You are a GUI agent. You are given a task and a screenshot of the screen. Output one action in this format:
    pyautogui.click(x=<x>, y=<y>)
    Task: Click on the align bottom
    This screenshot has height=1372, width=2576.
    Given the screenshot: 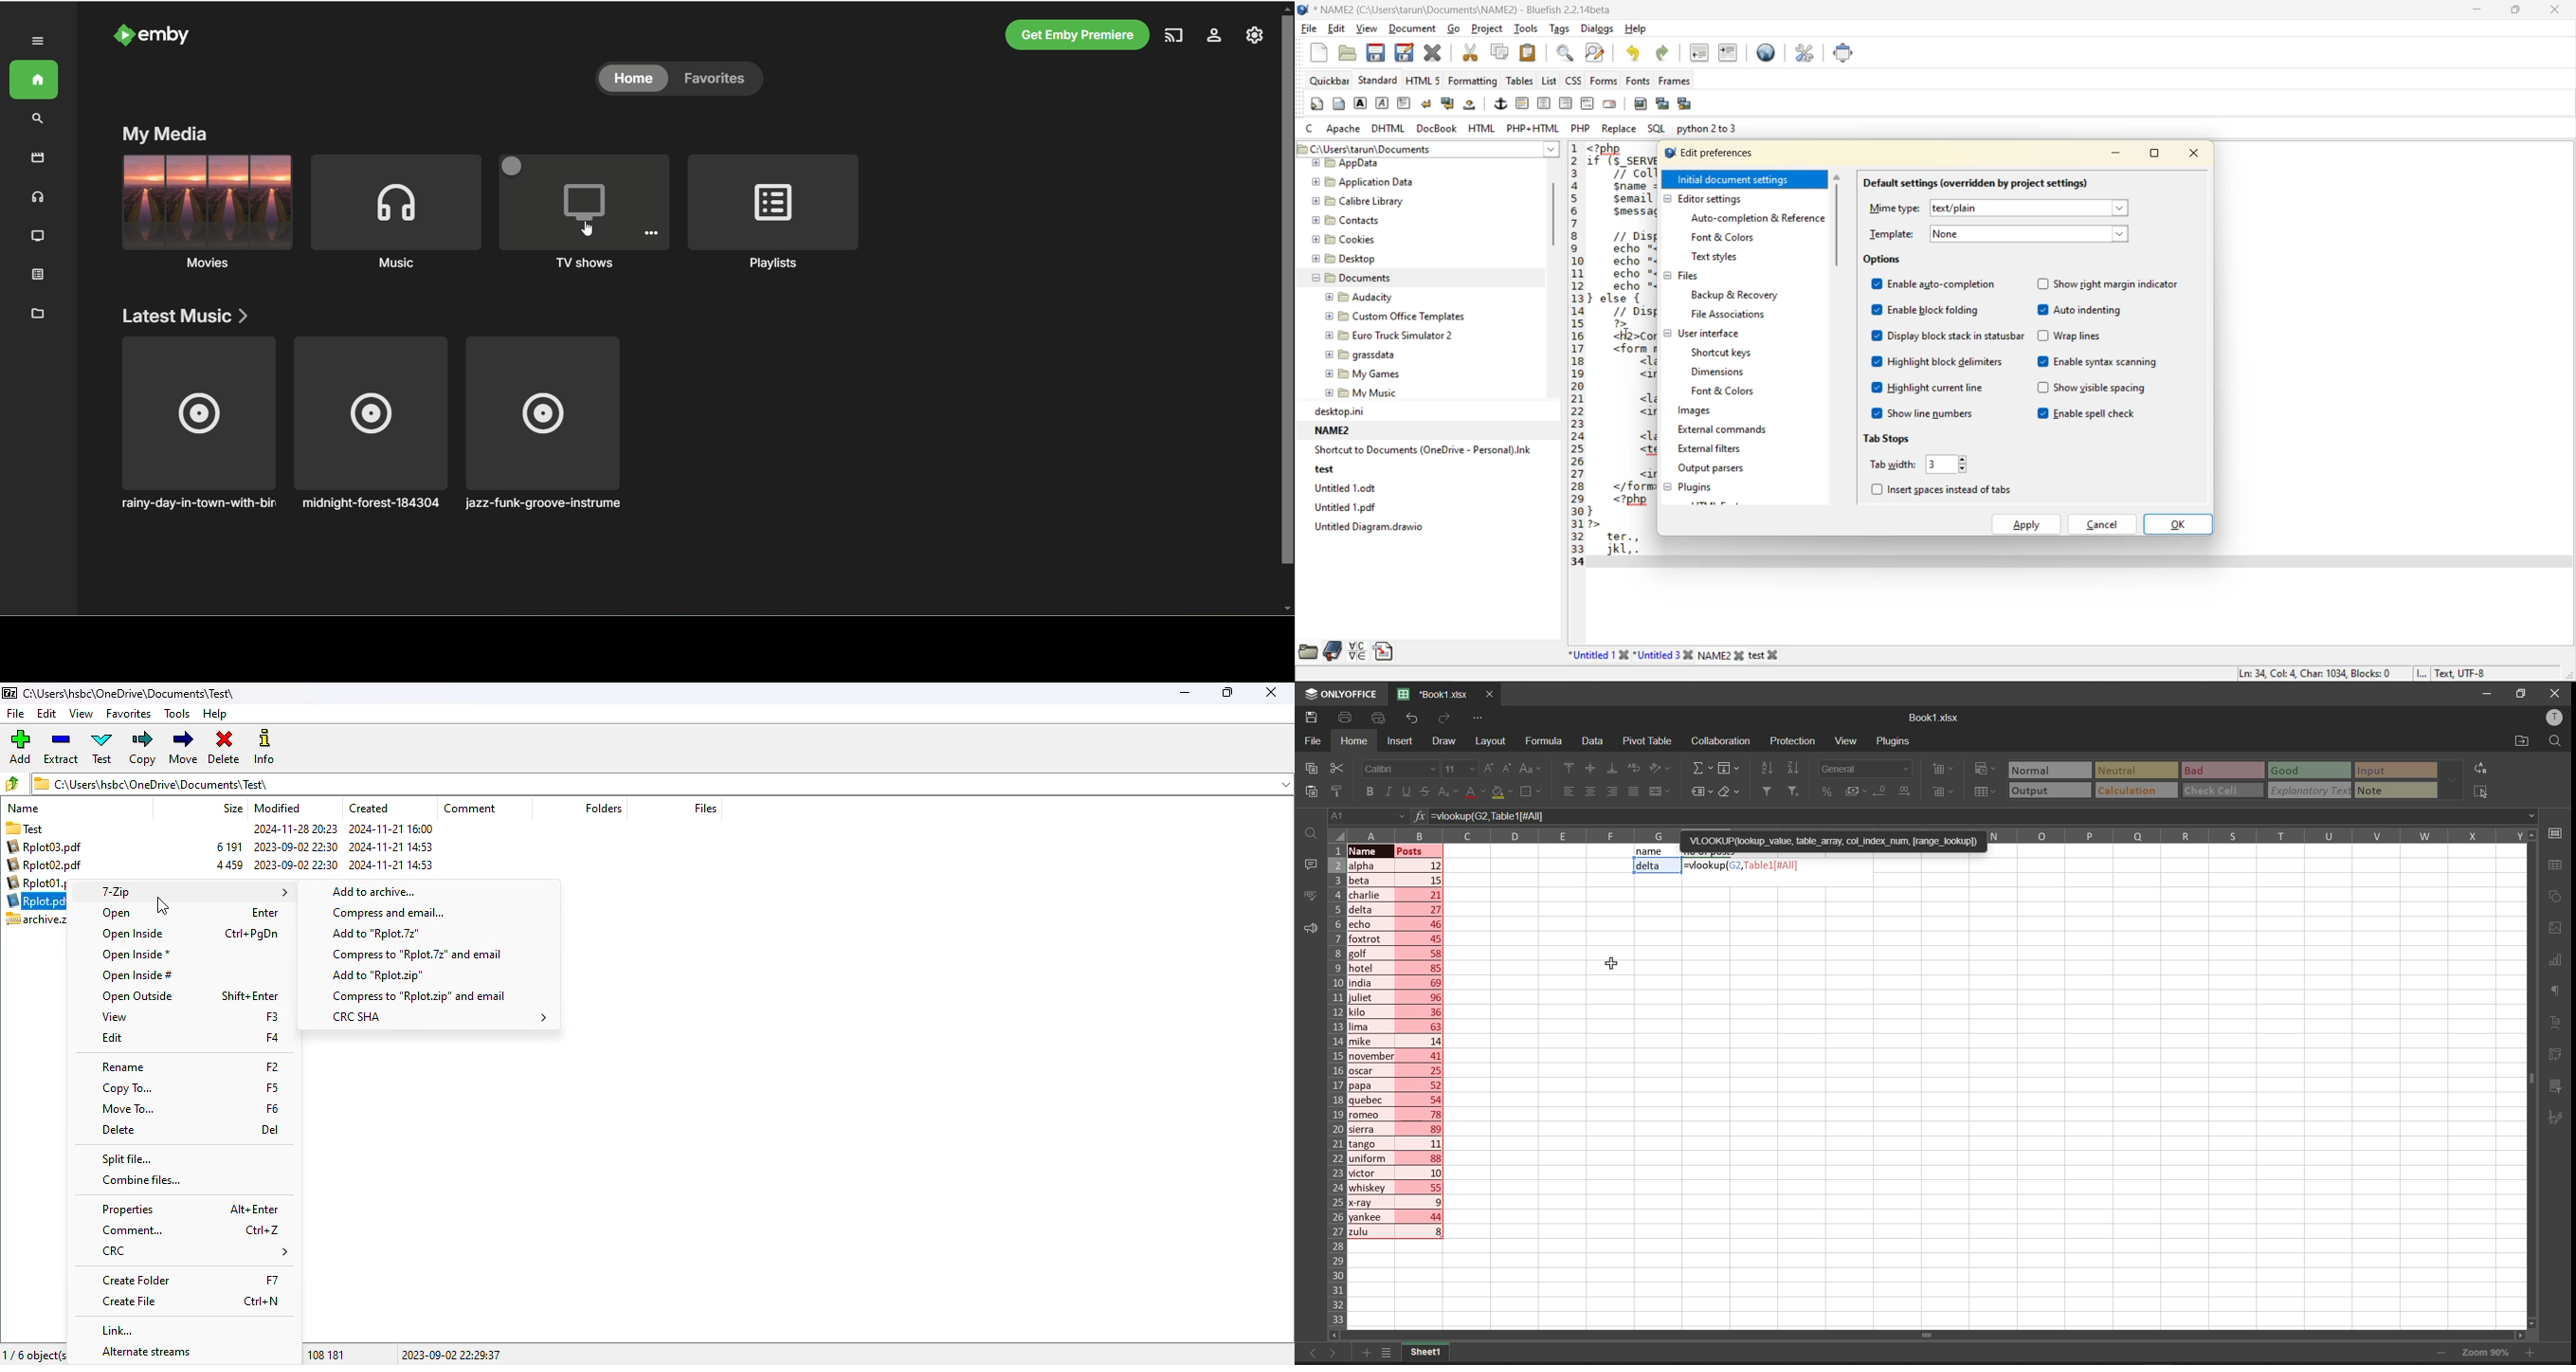 What is the action you would take?
    pyautogui.click(x=1612, y=768)
    